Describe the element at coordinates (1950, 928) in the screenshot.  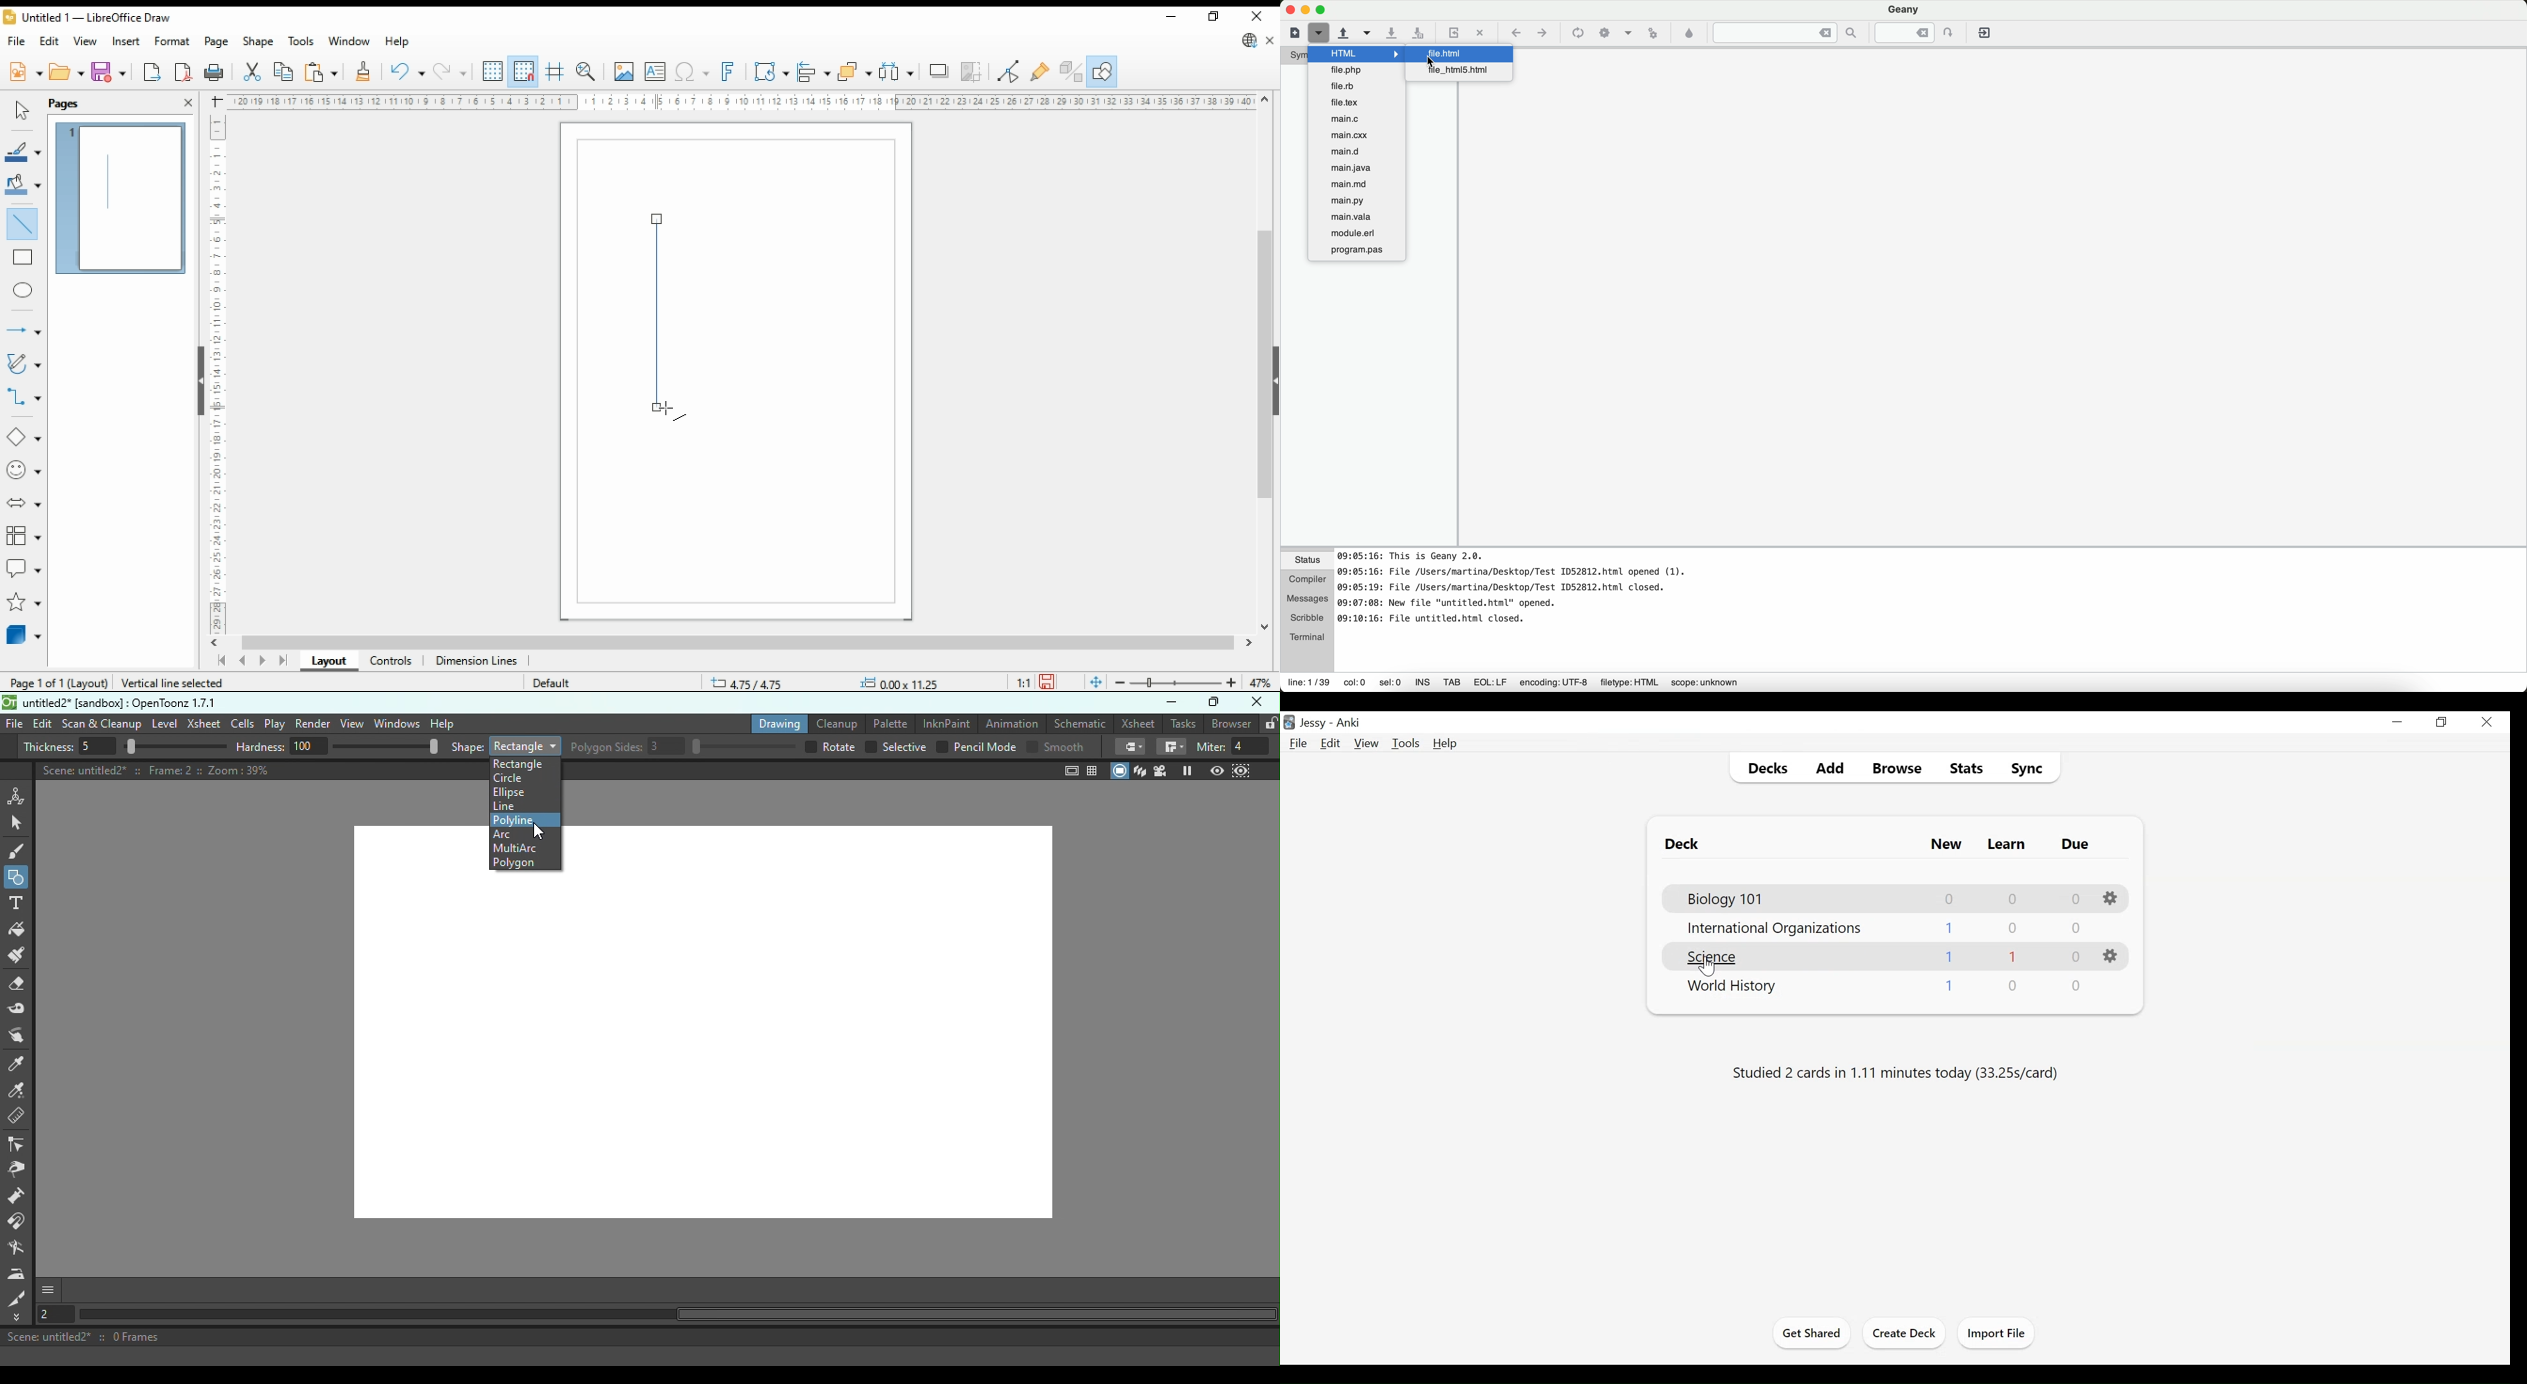
I see `New Cards Count` at that location.